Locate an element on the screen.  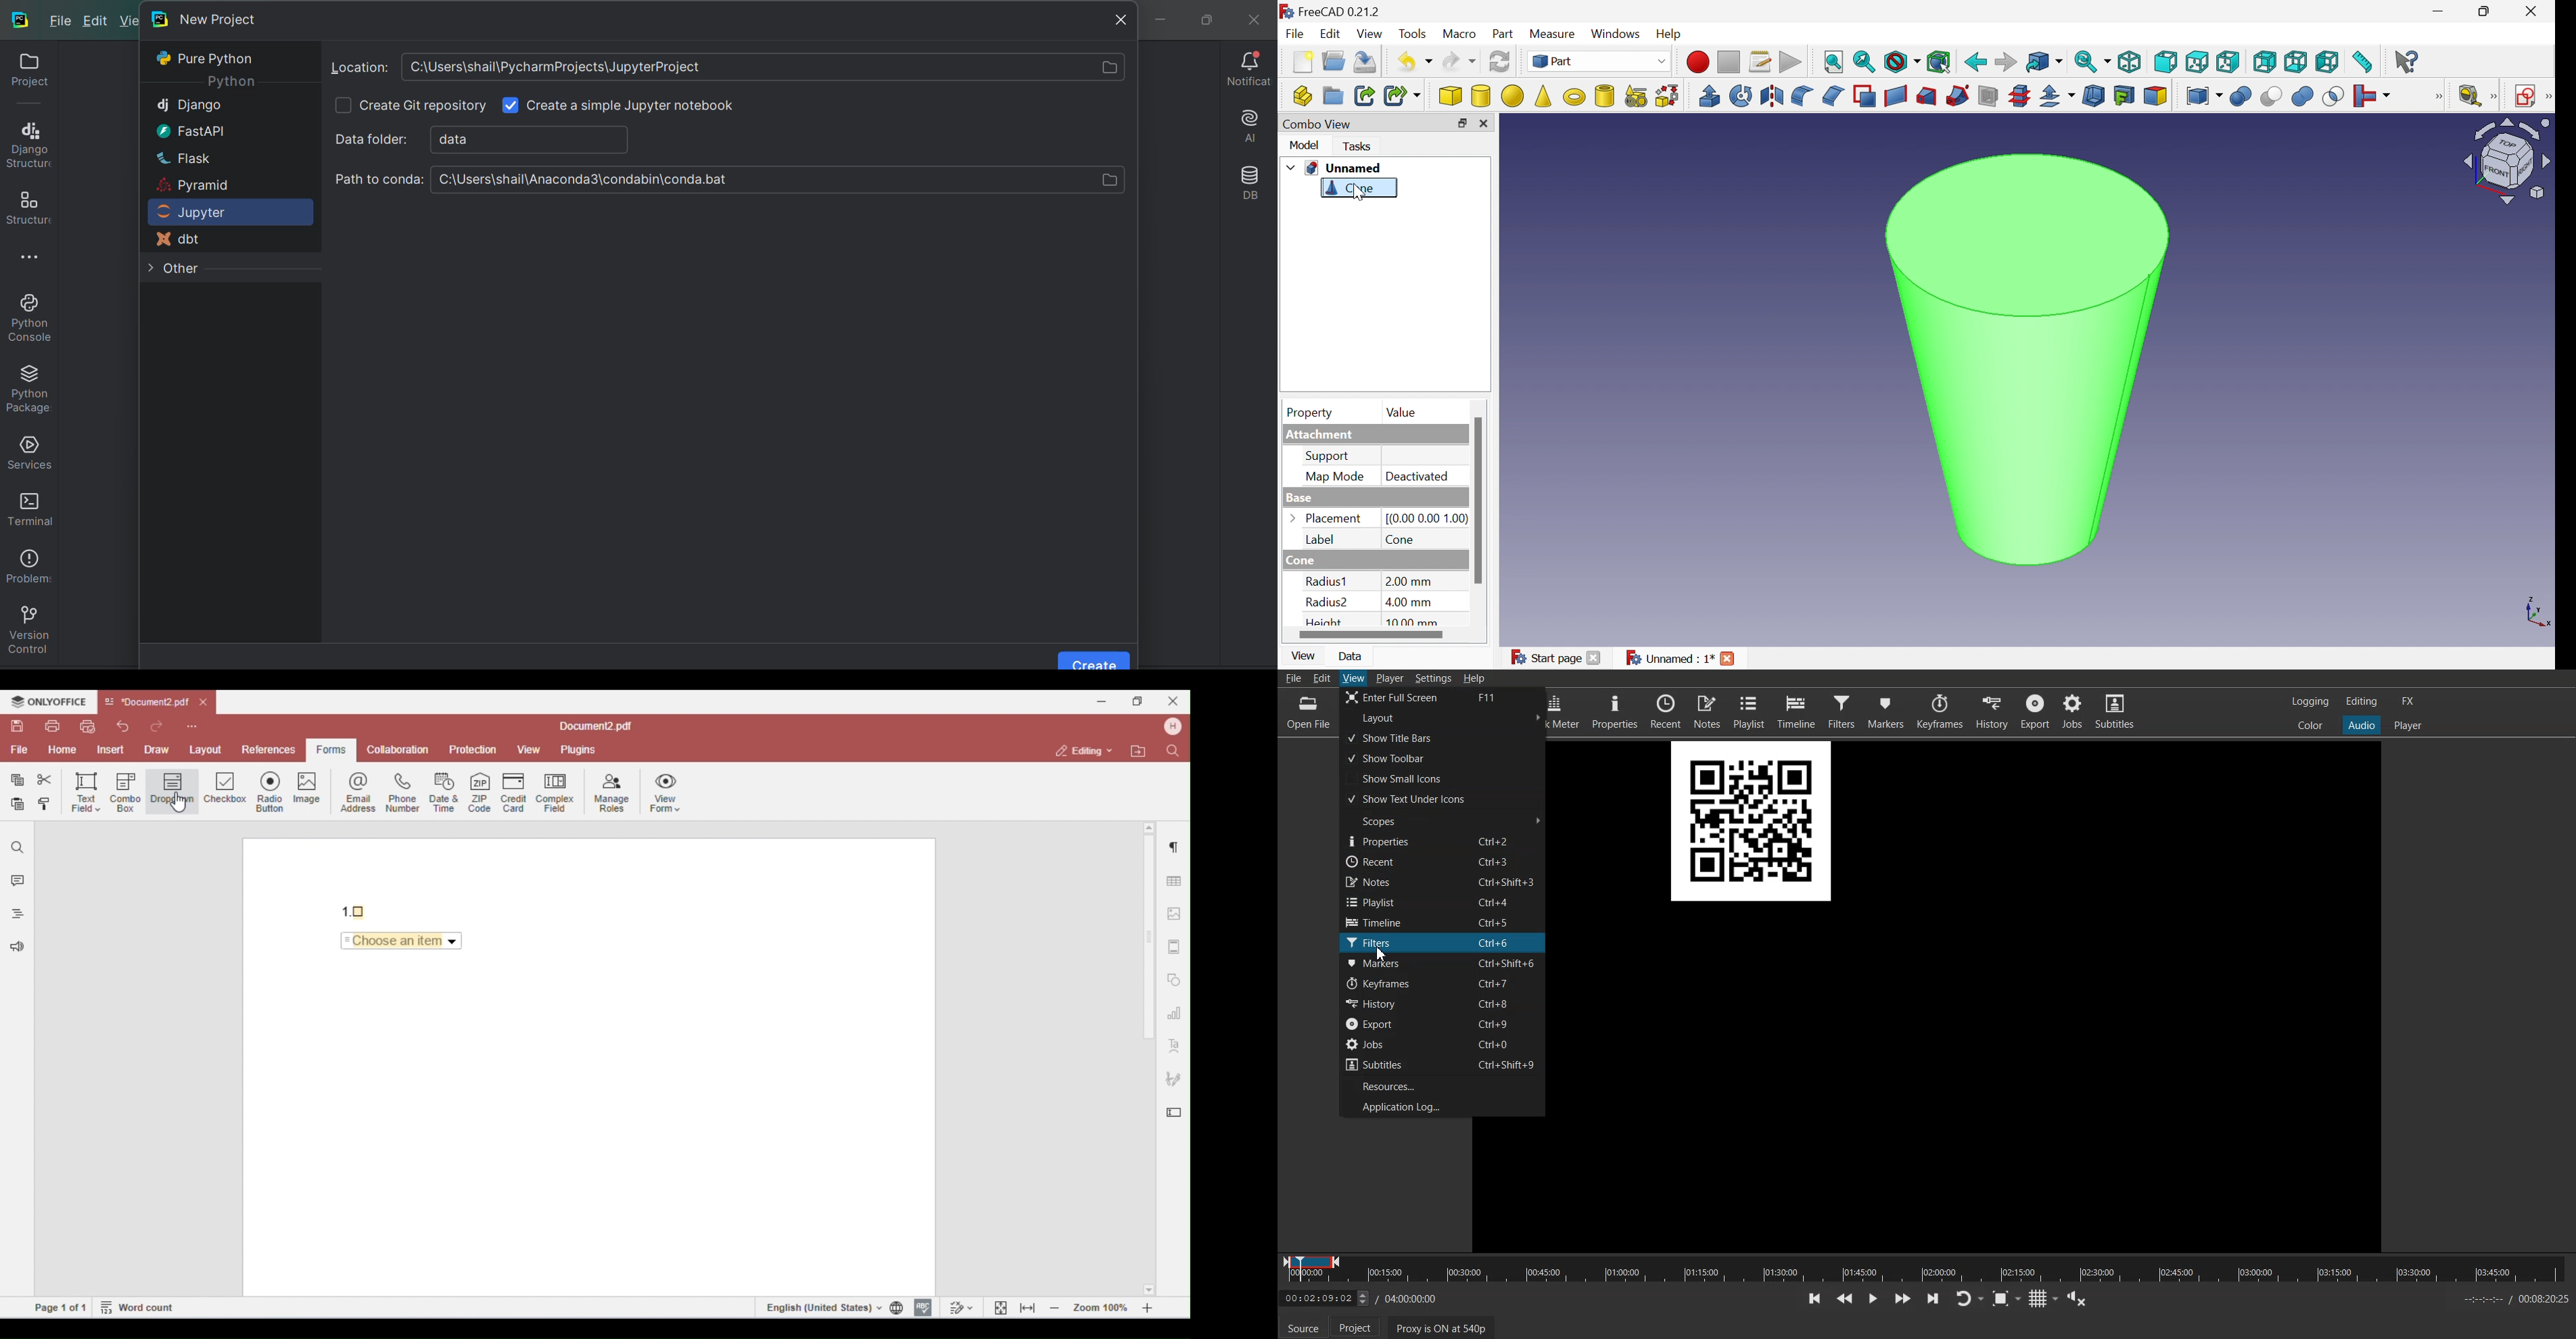
History is located at coordinates (1441, 1004).